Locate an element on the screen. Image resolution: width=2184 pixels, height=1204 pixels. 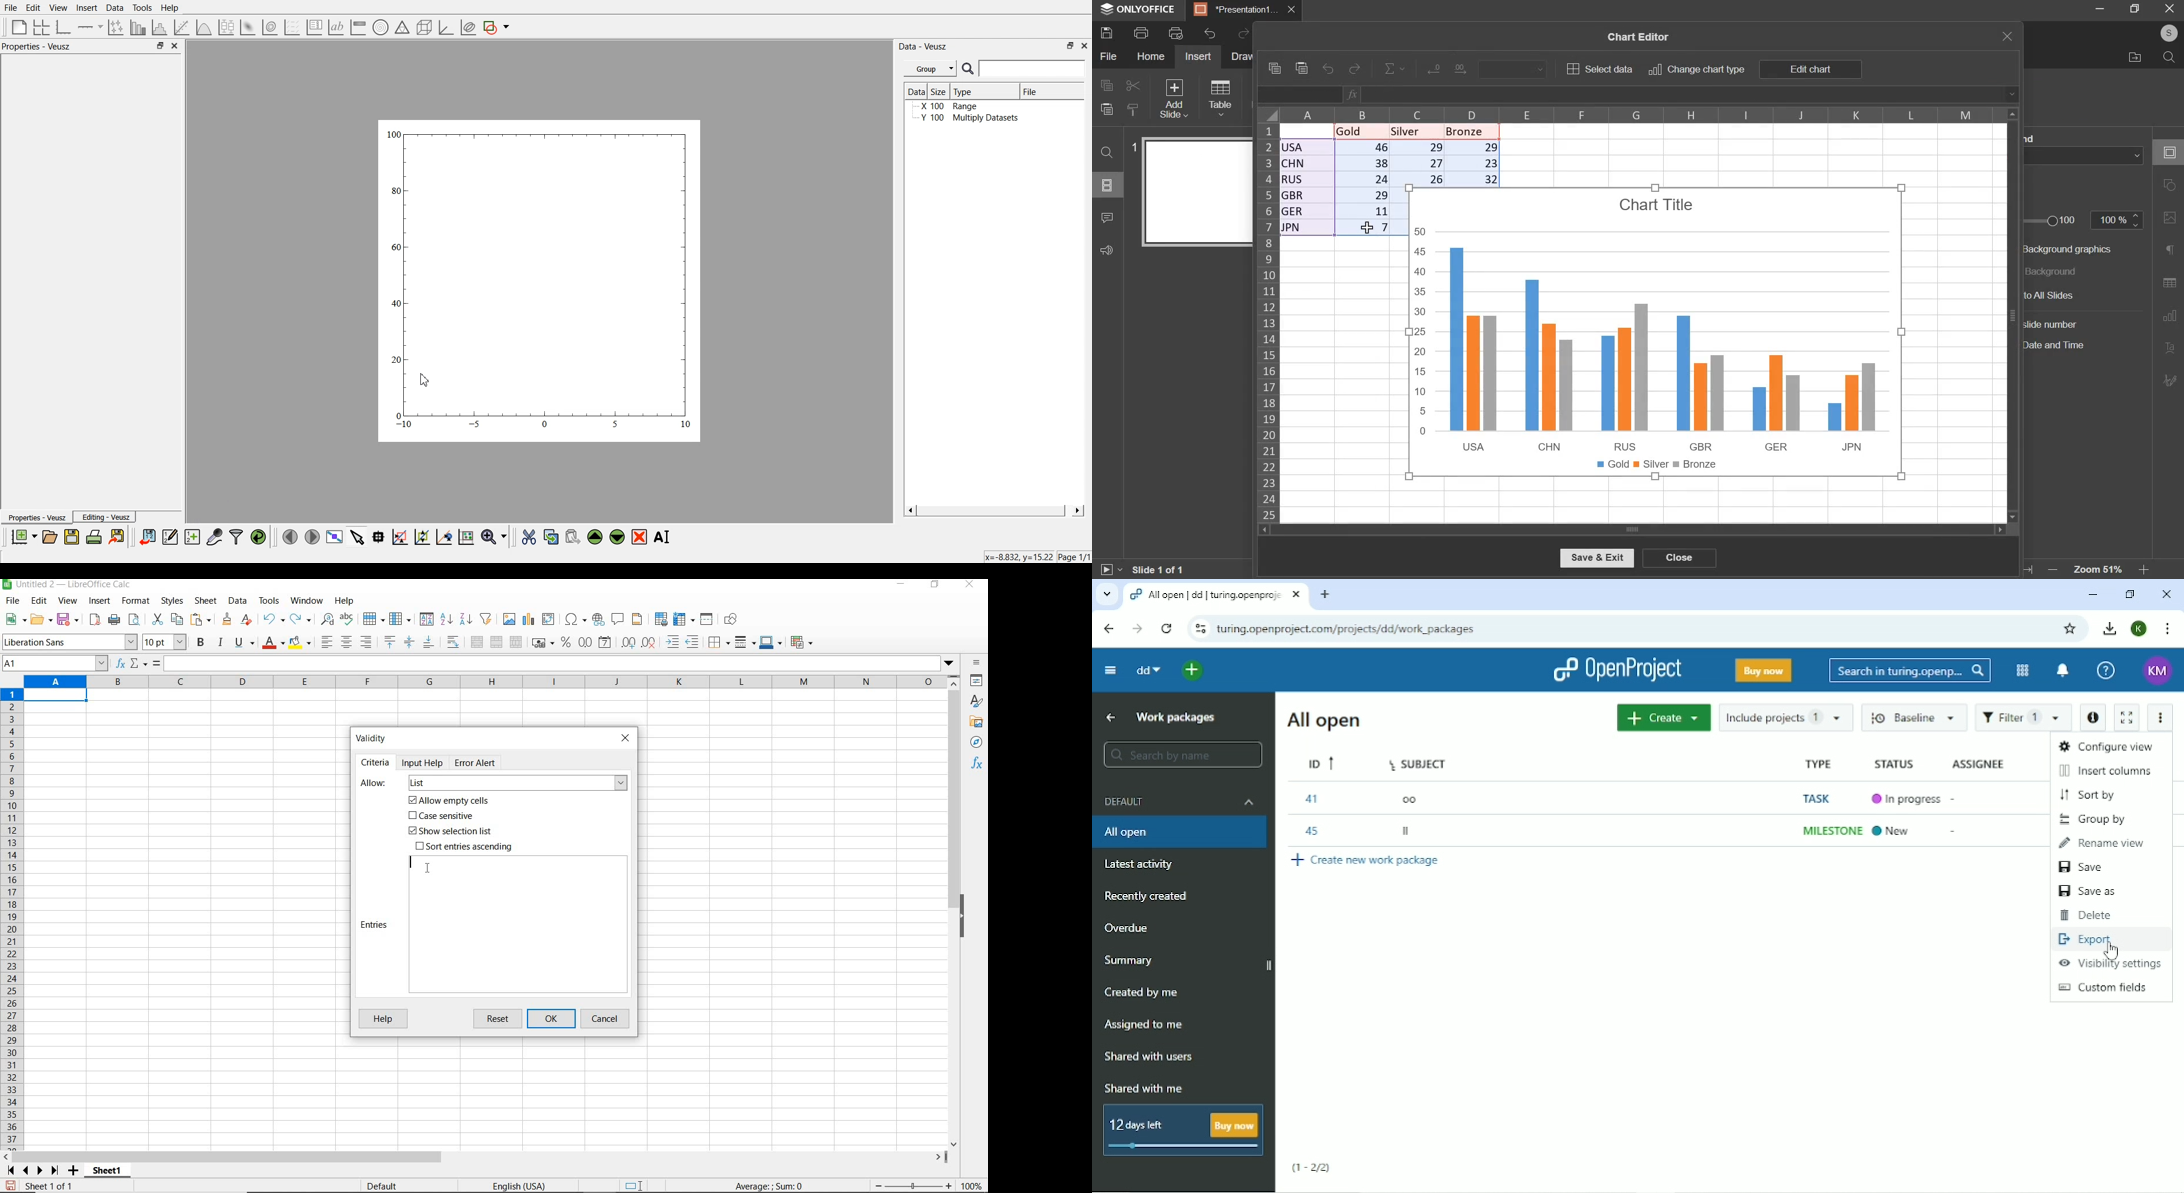
minimise or maximise is located at coordinates (1070, 46).